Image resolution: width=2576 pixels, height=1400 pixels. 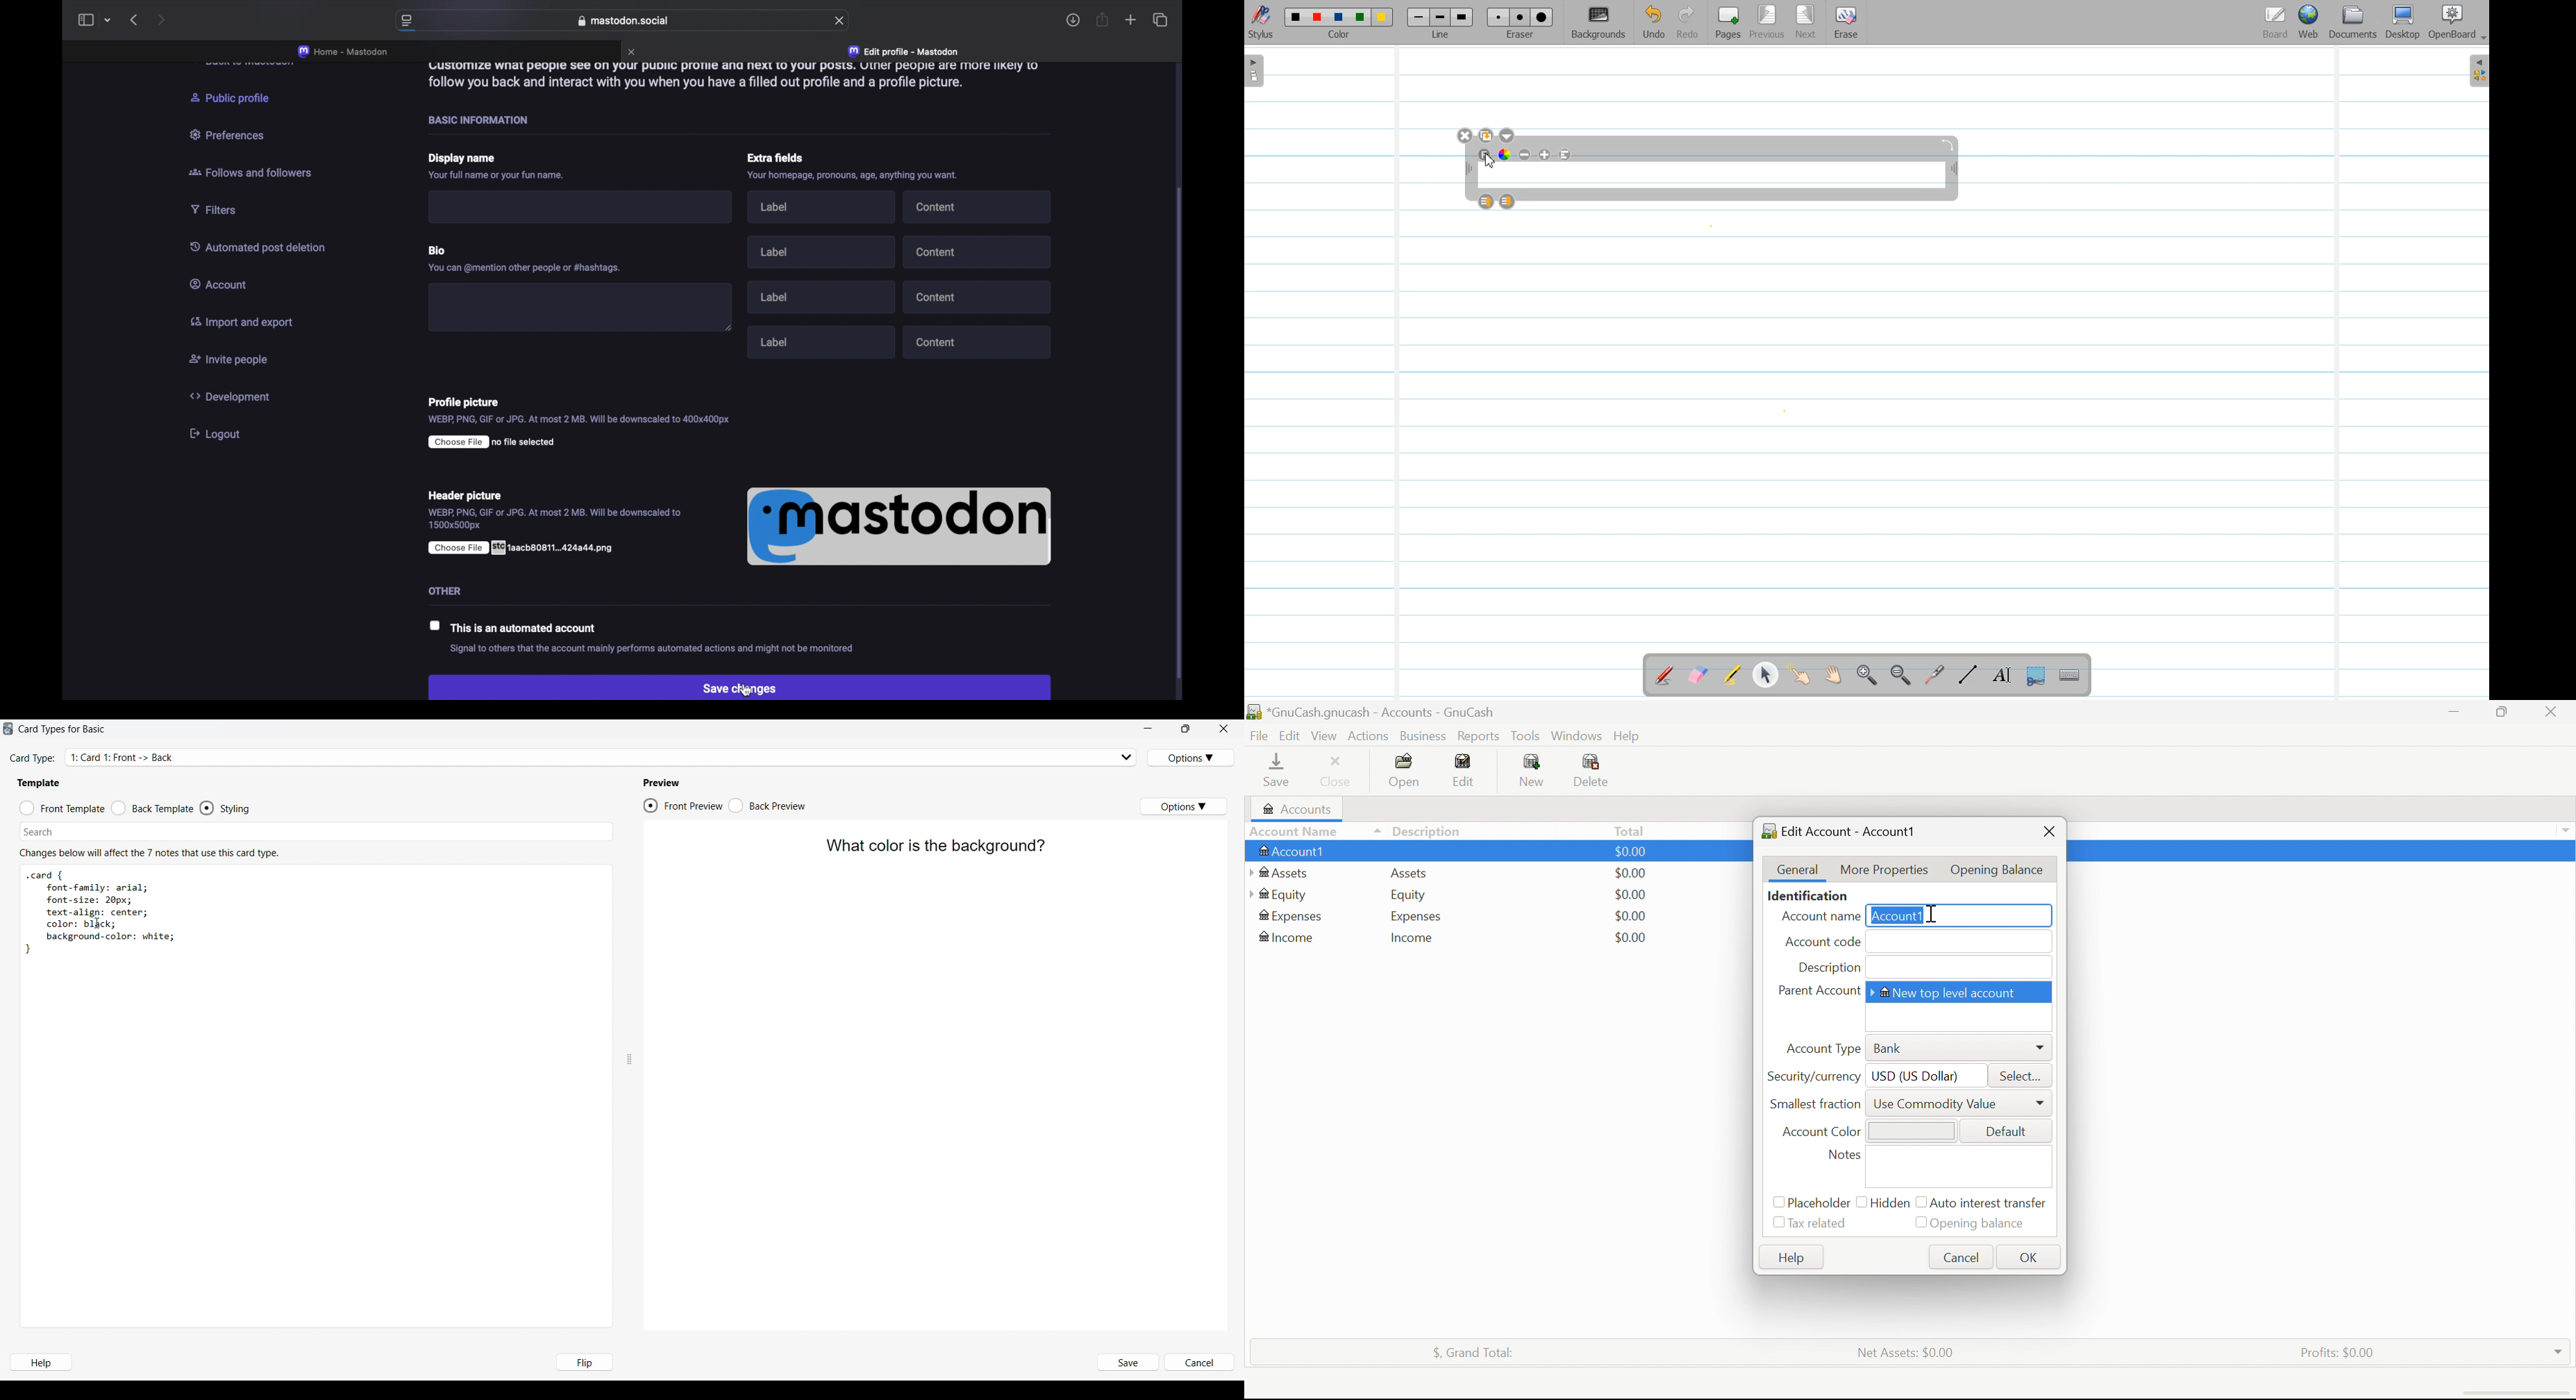 I want to click on Displays card type selected, so click(x=603, y=756).